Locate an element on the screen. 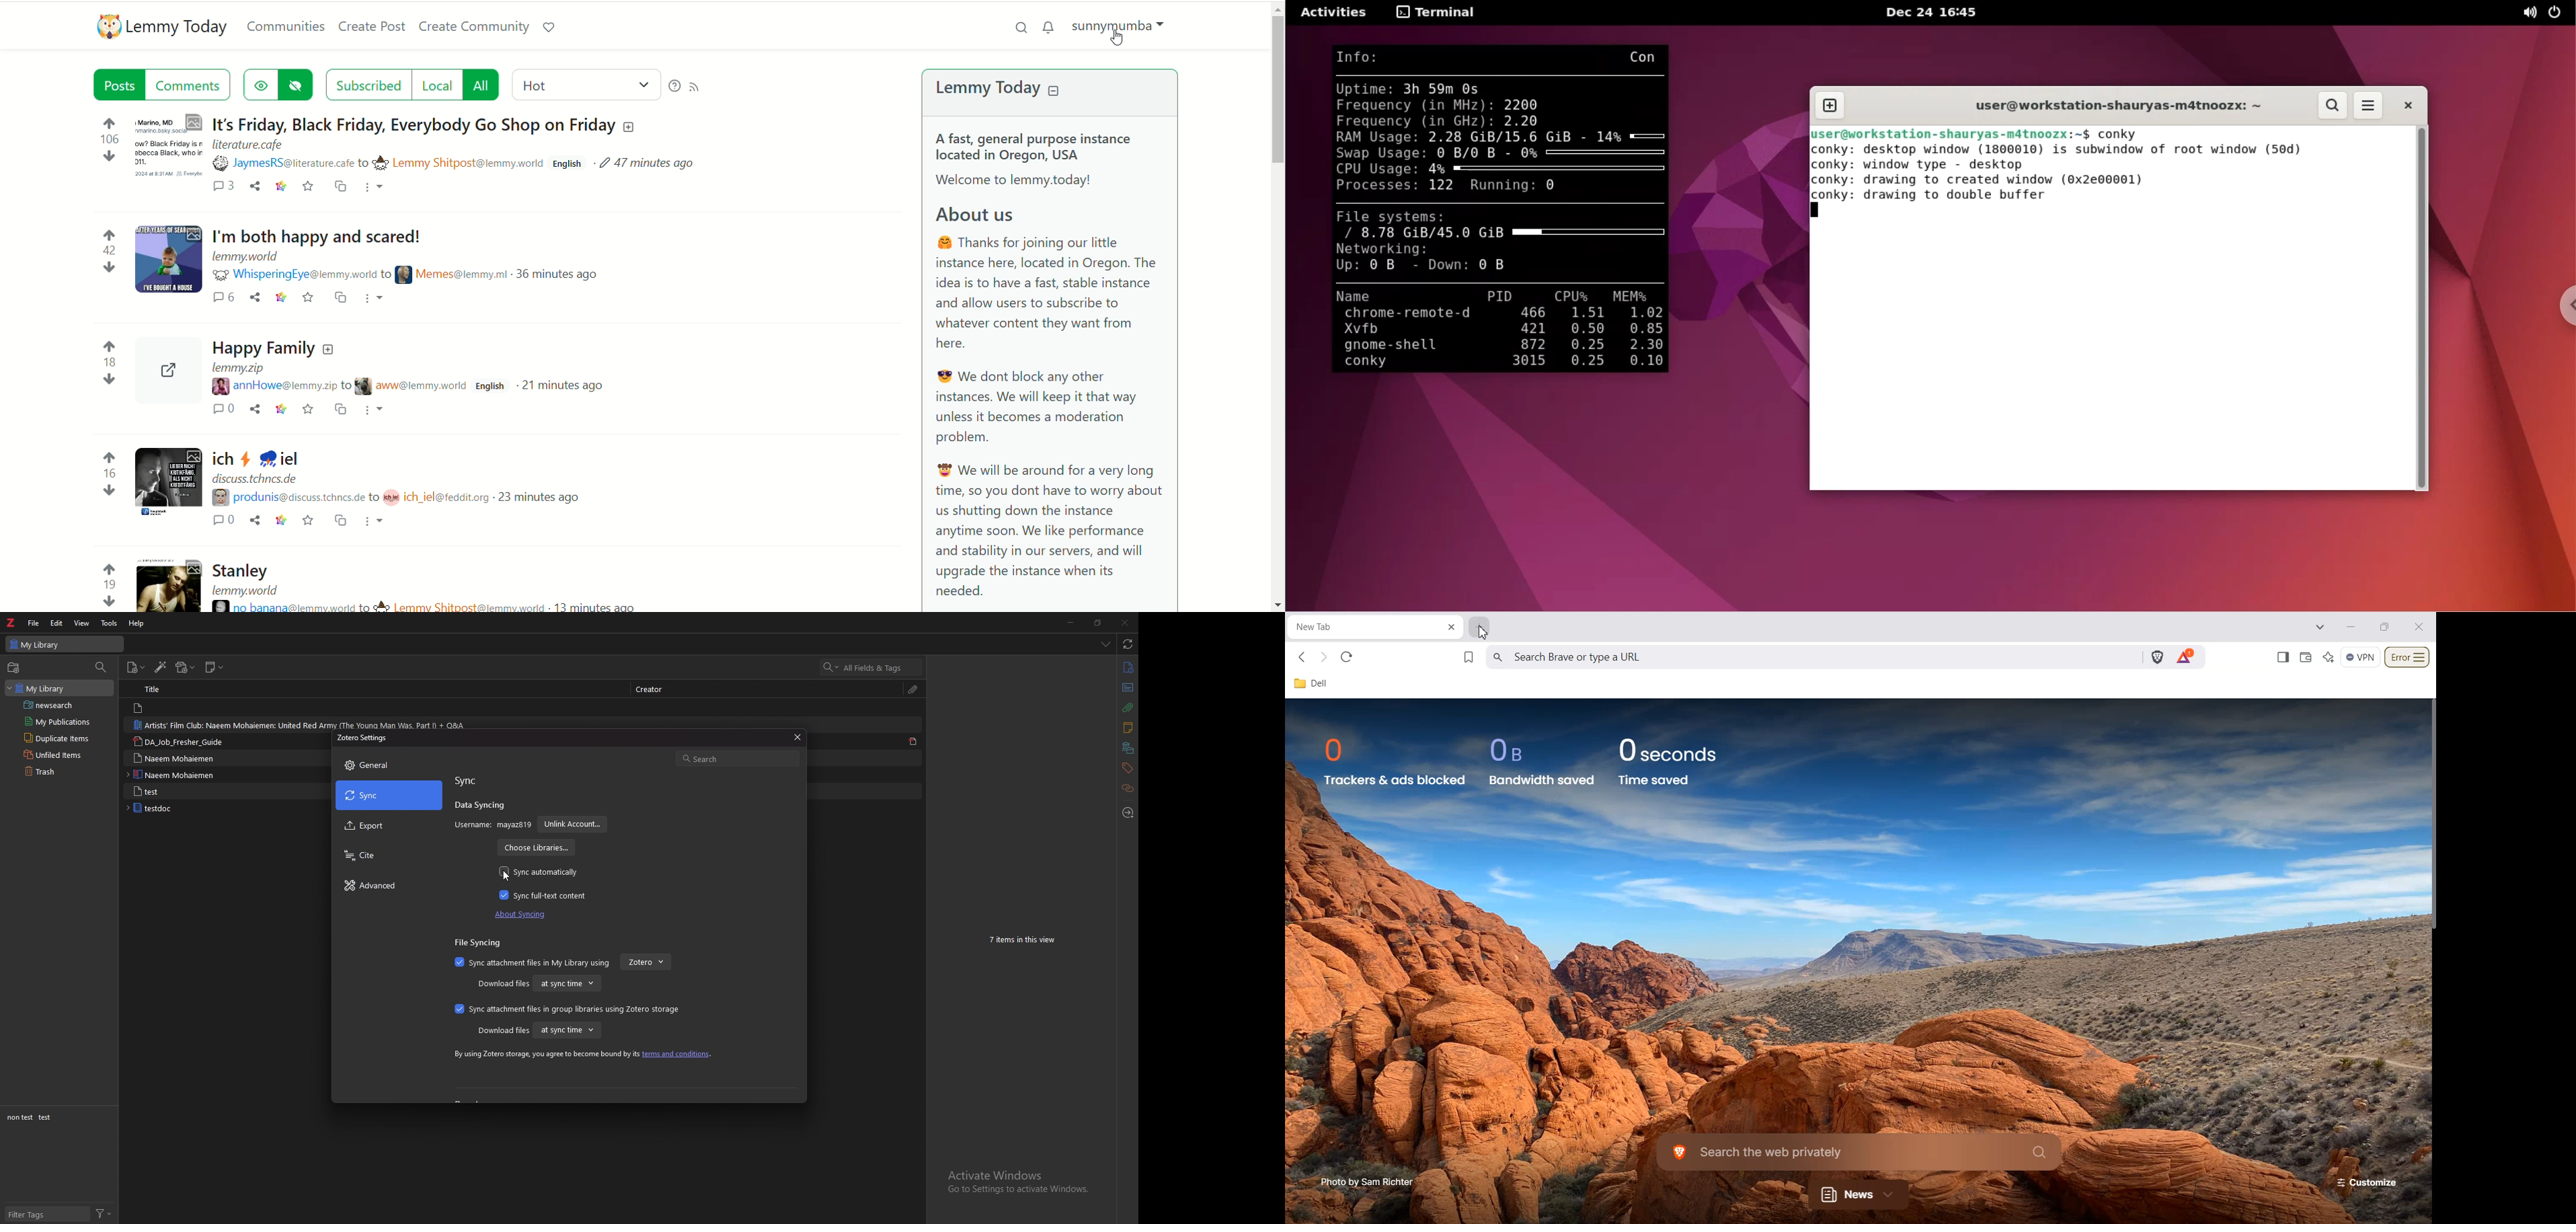 Image resolution: width=2576 pixels, height=1232 pixels. artists' film club: naeem mohaiemen: united red army (the young man was, part I) + Q&A is located at coordinates (300, 724).